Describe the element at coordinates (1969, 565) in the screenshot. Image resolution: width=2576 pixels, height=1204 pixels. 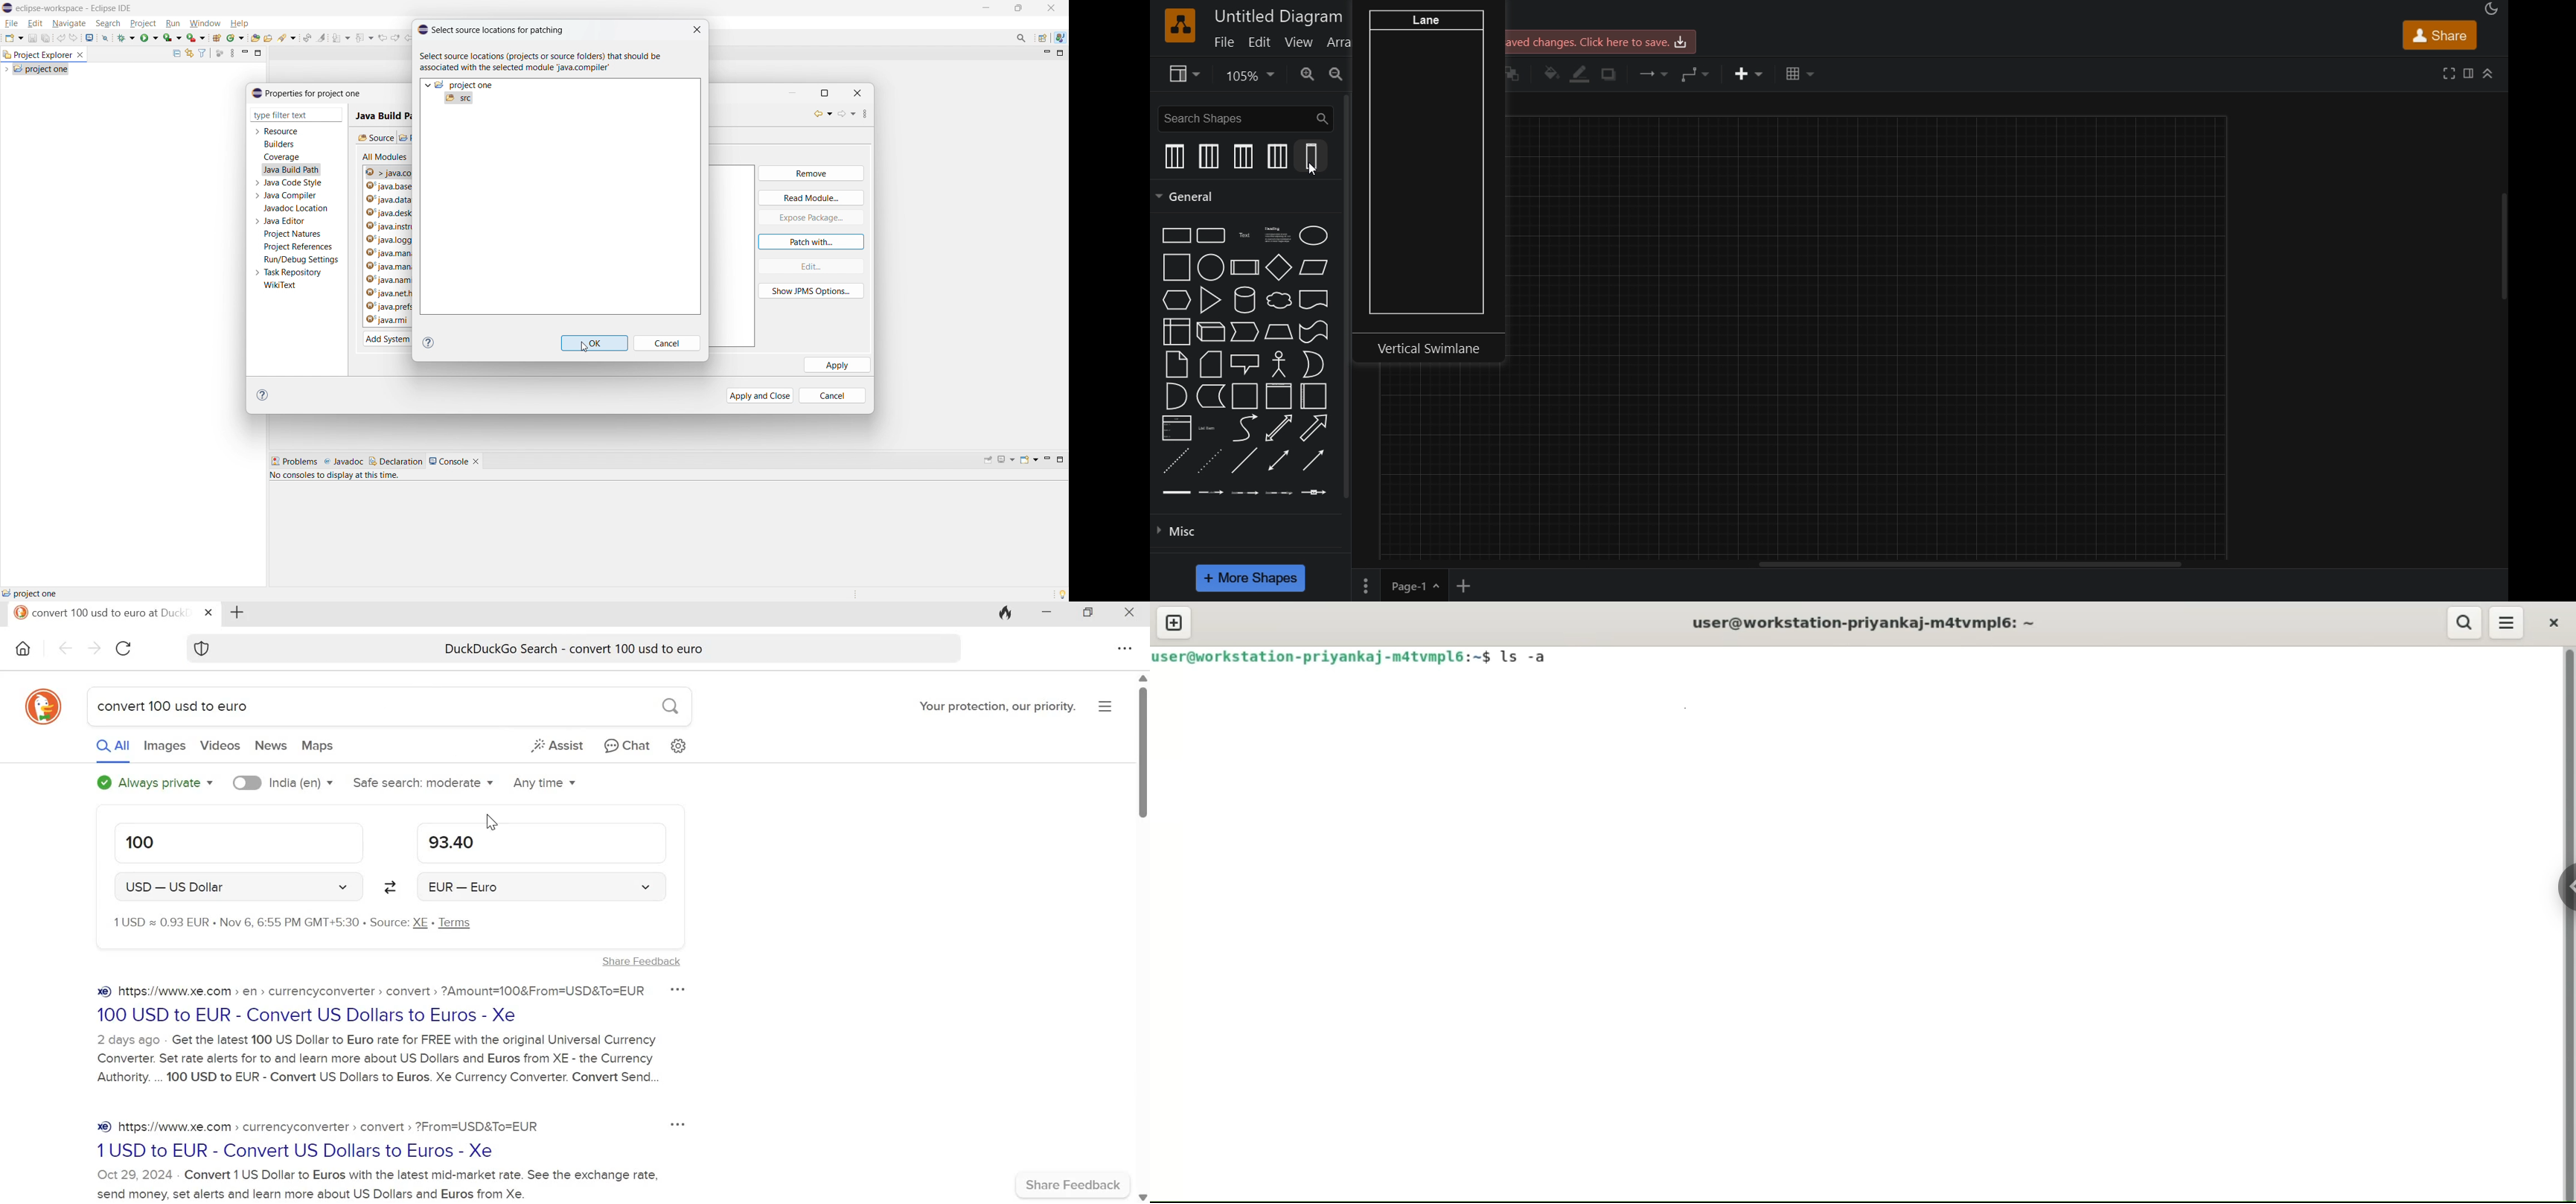
I see `horizontal scroll bar` at that location.